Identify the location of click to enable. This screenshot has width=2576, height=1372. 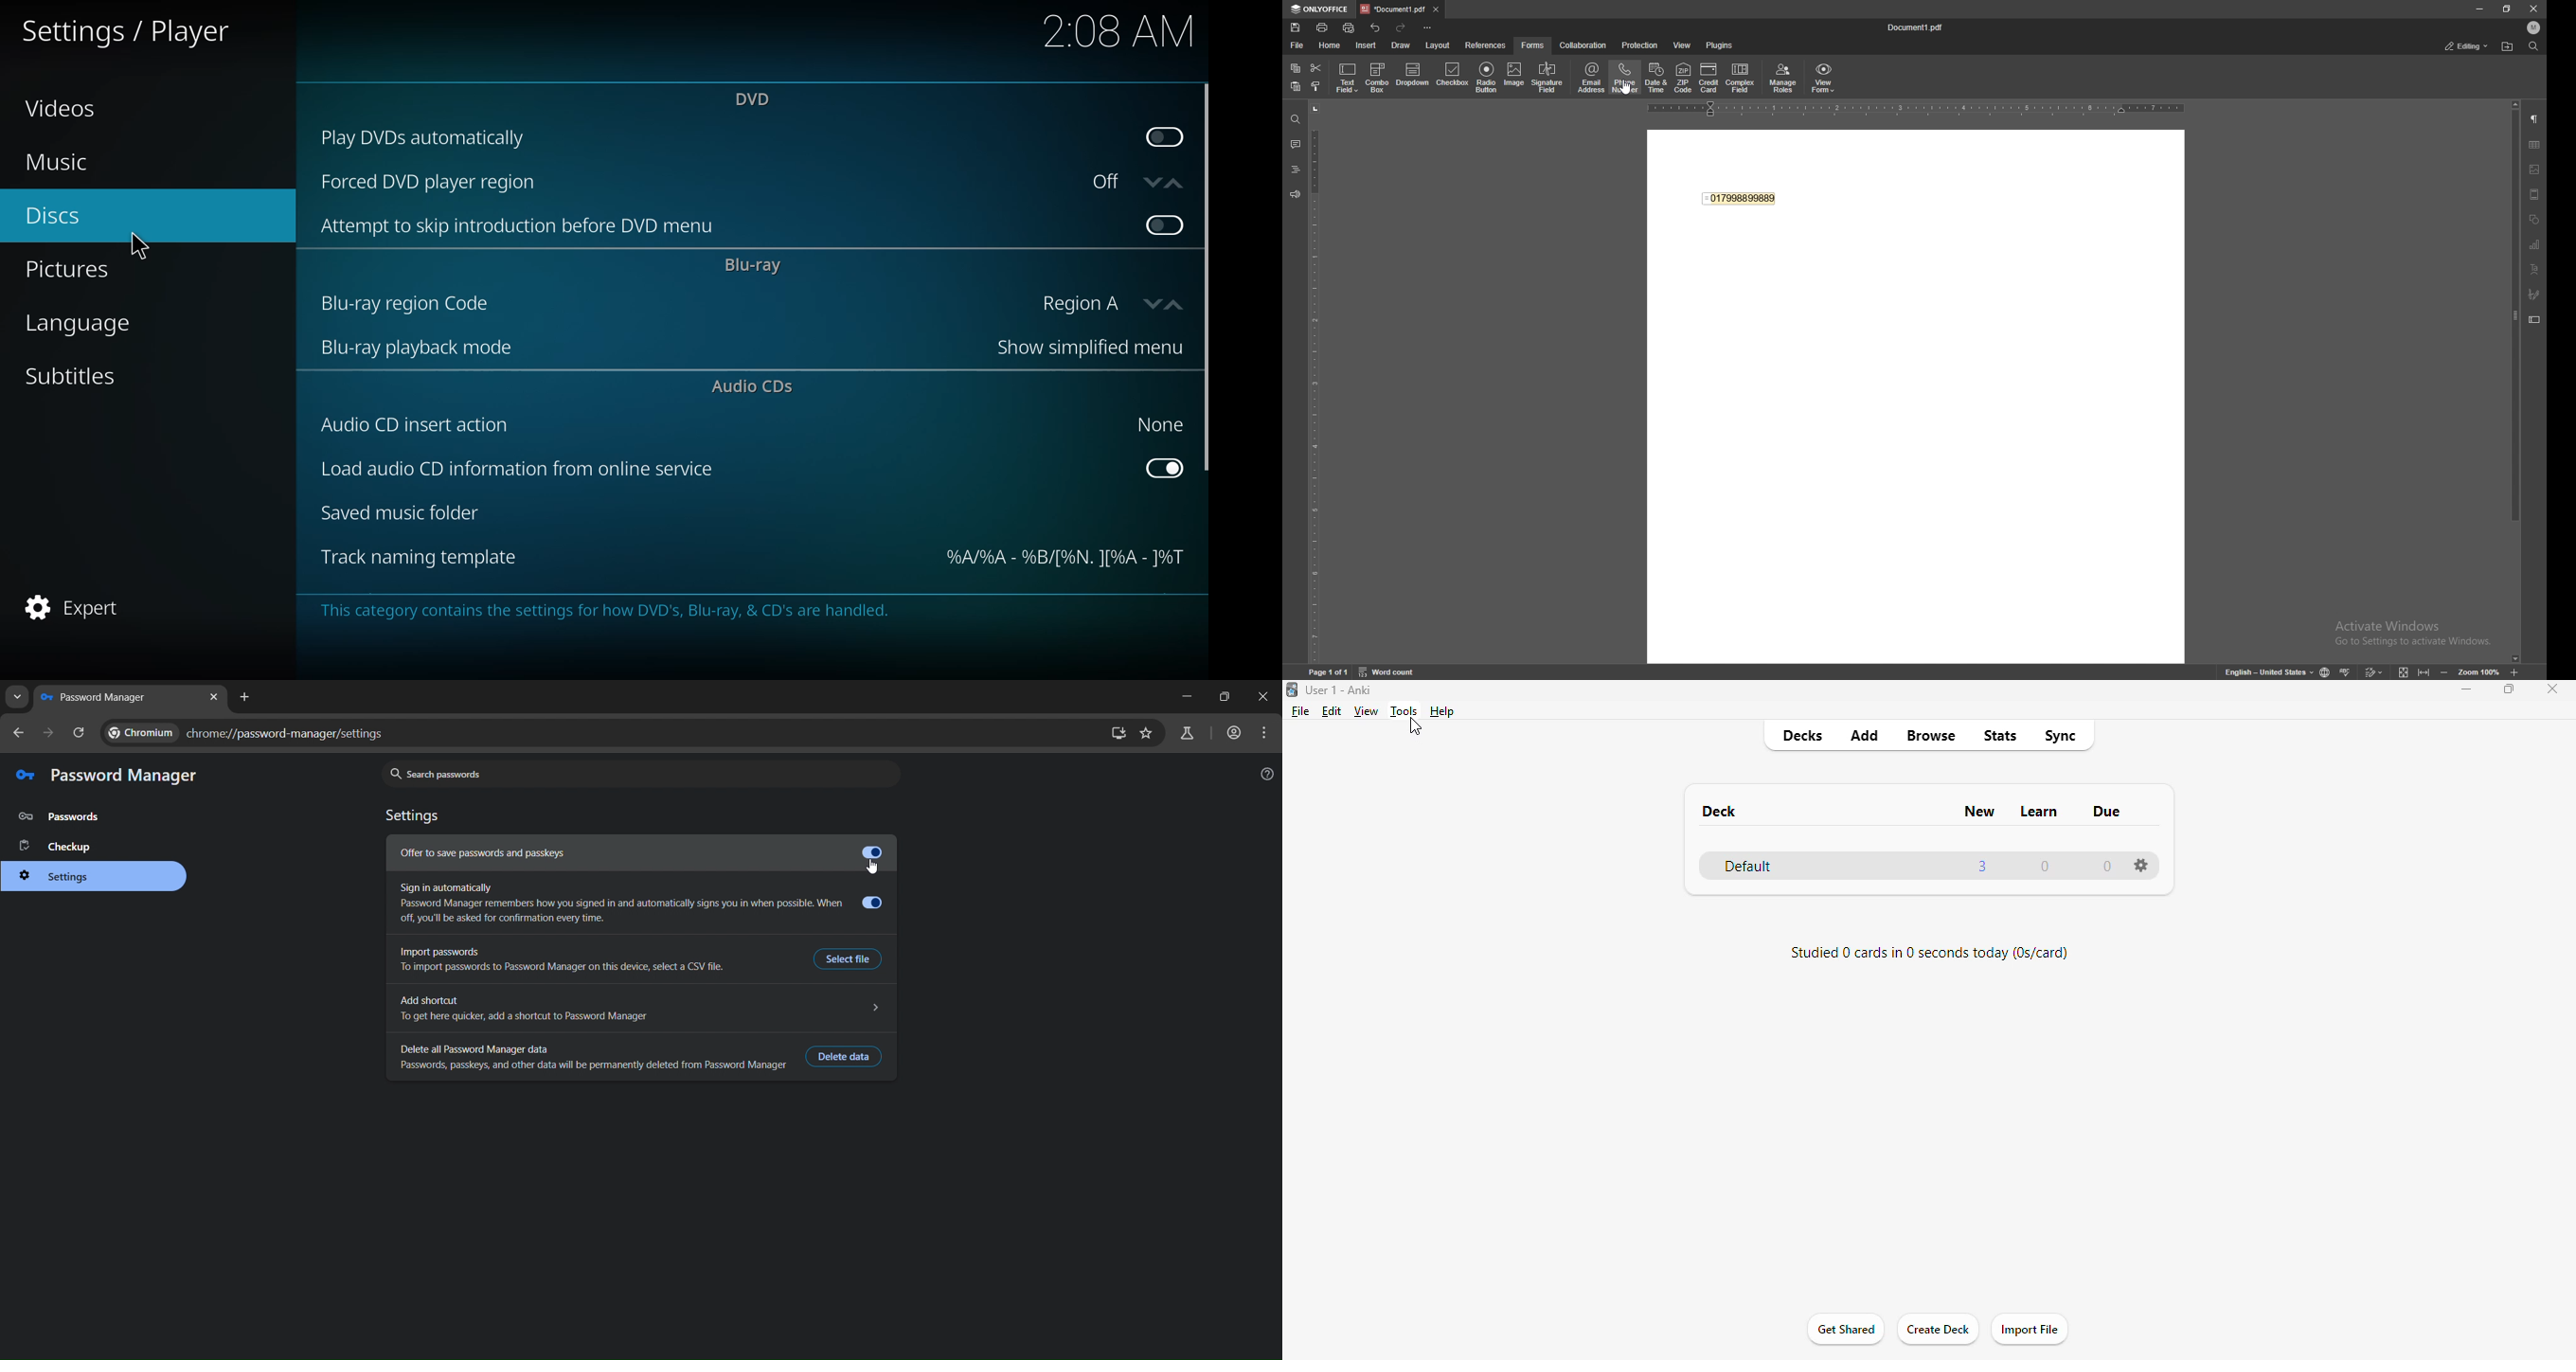
(1164, 135).